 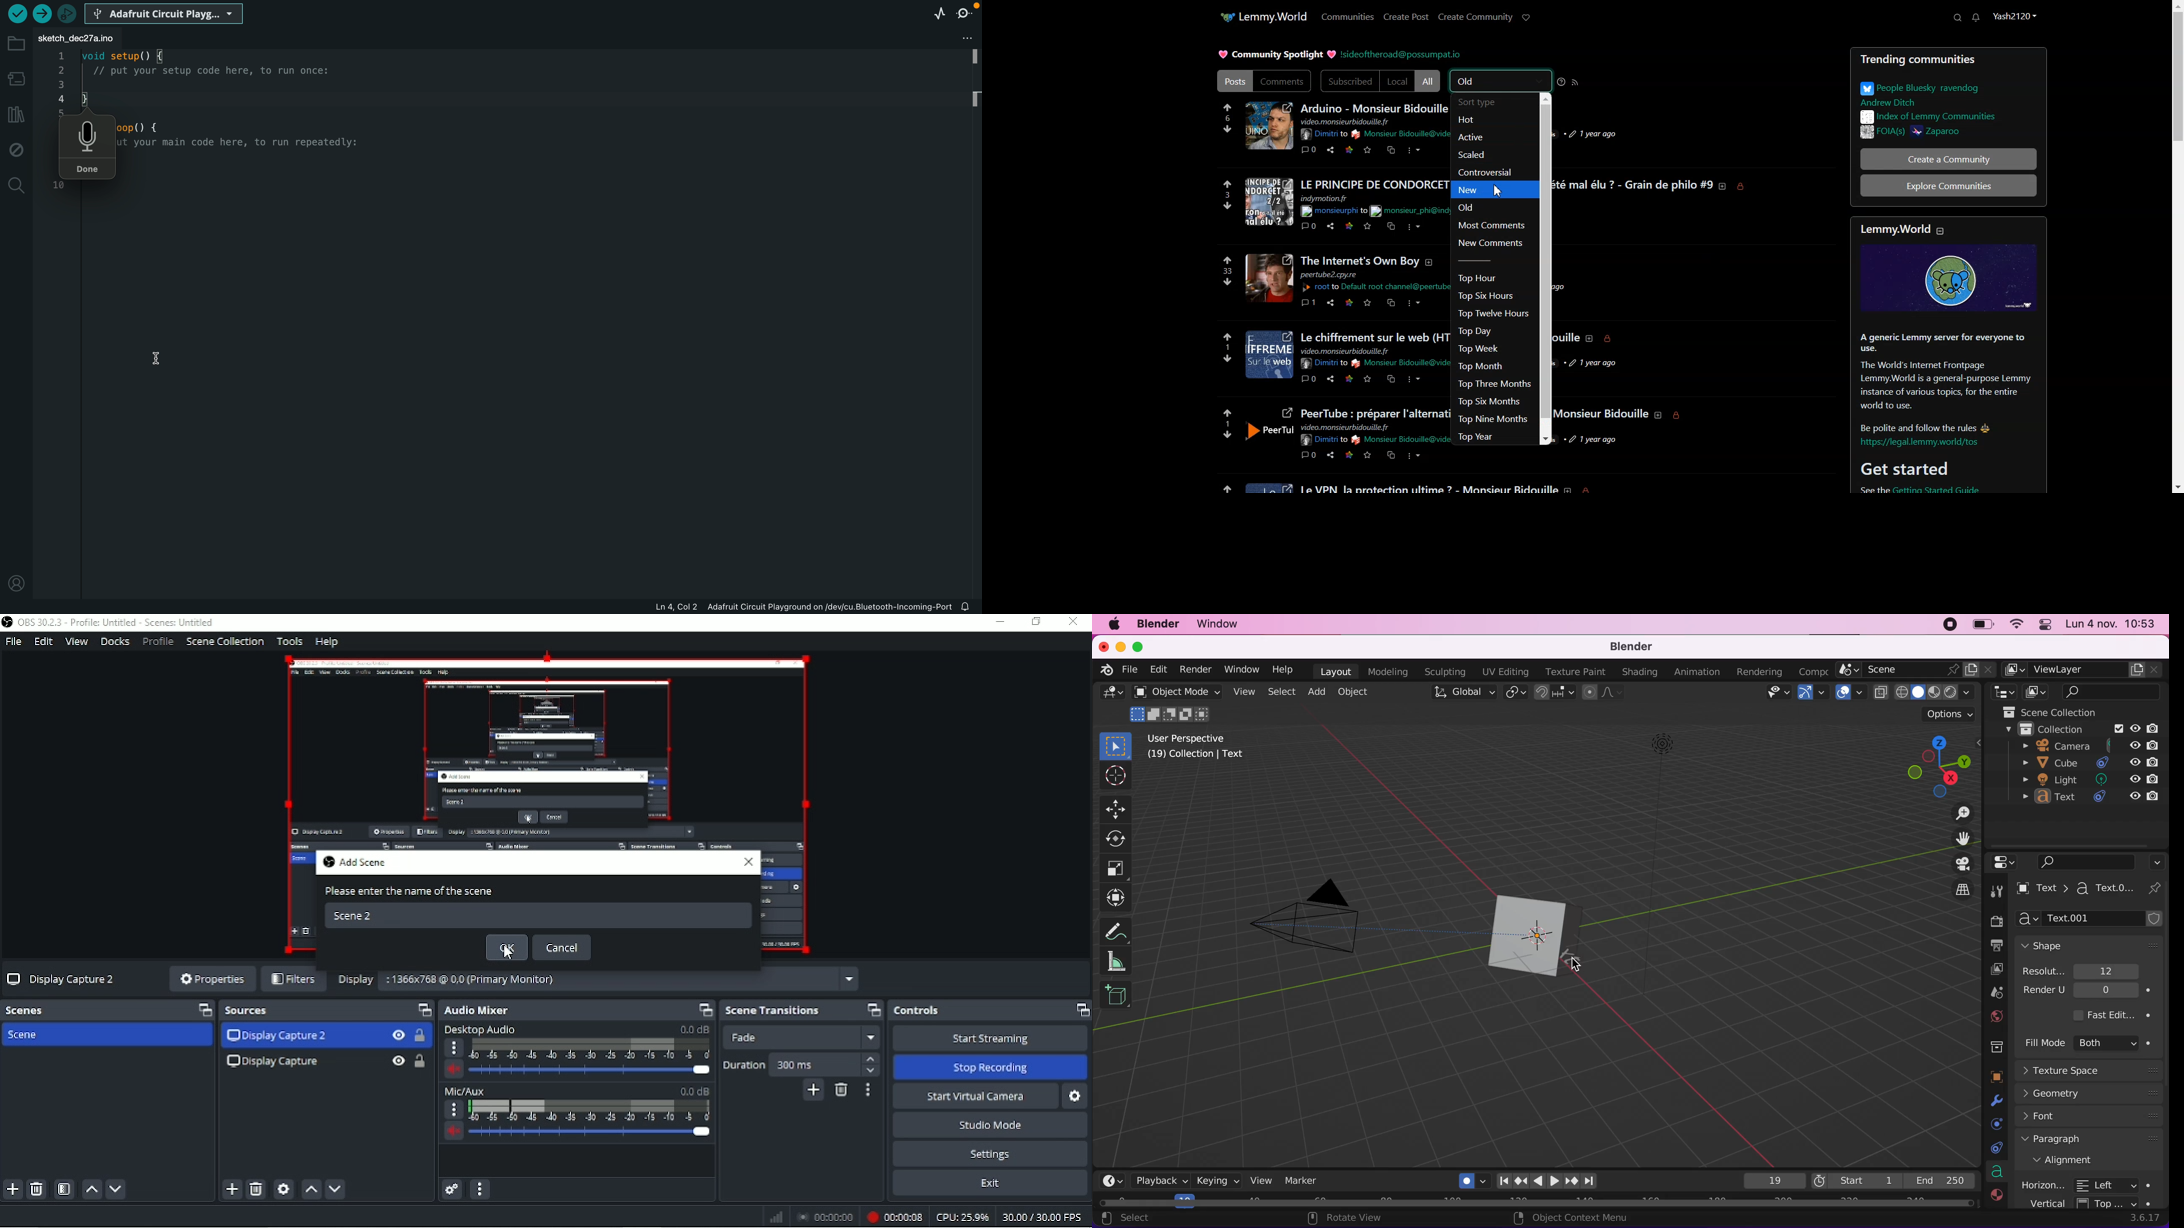 What do you see at coordinates (14, 44) in the screenshot?
I see `folder` at bounding box center [14, 44].